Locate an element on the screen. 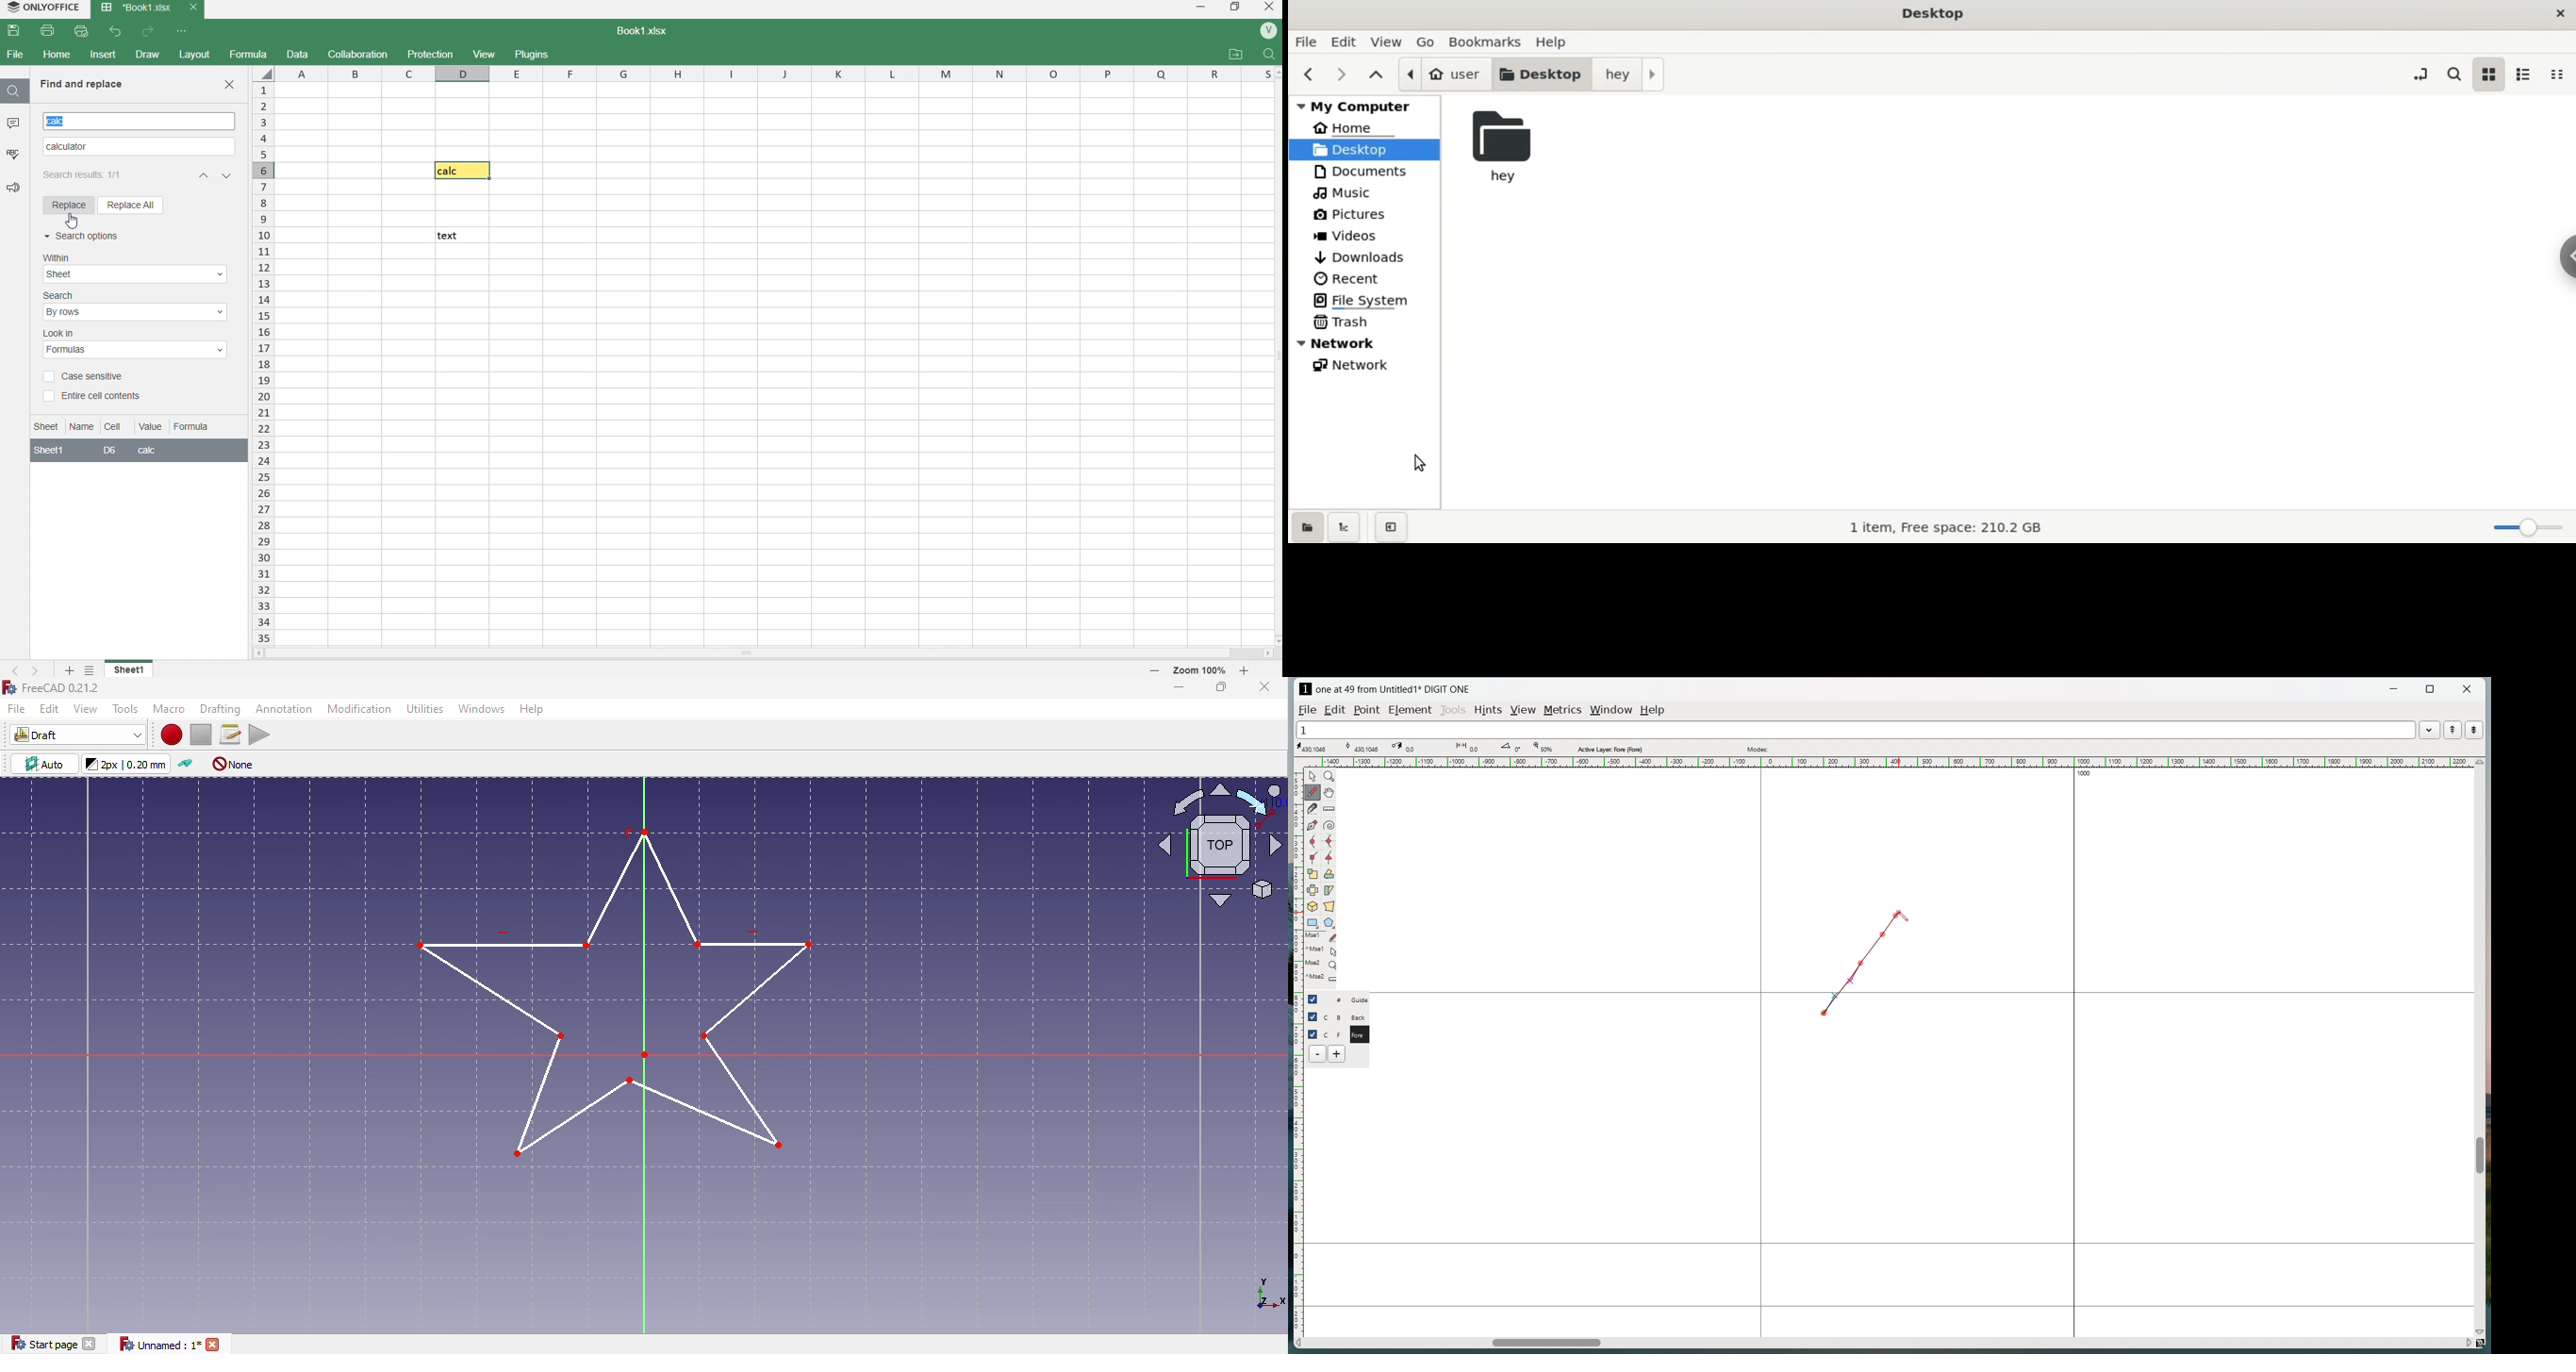 The height and width of the screenshot is (1372, 2576). searched text calc is located at coordinates (138, 120).